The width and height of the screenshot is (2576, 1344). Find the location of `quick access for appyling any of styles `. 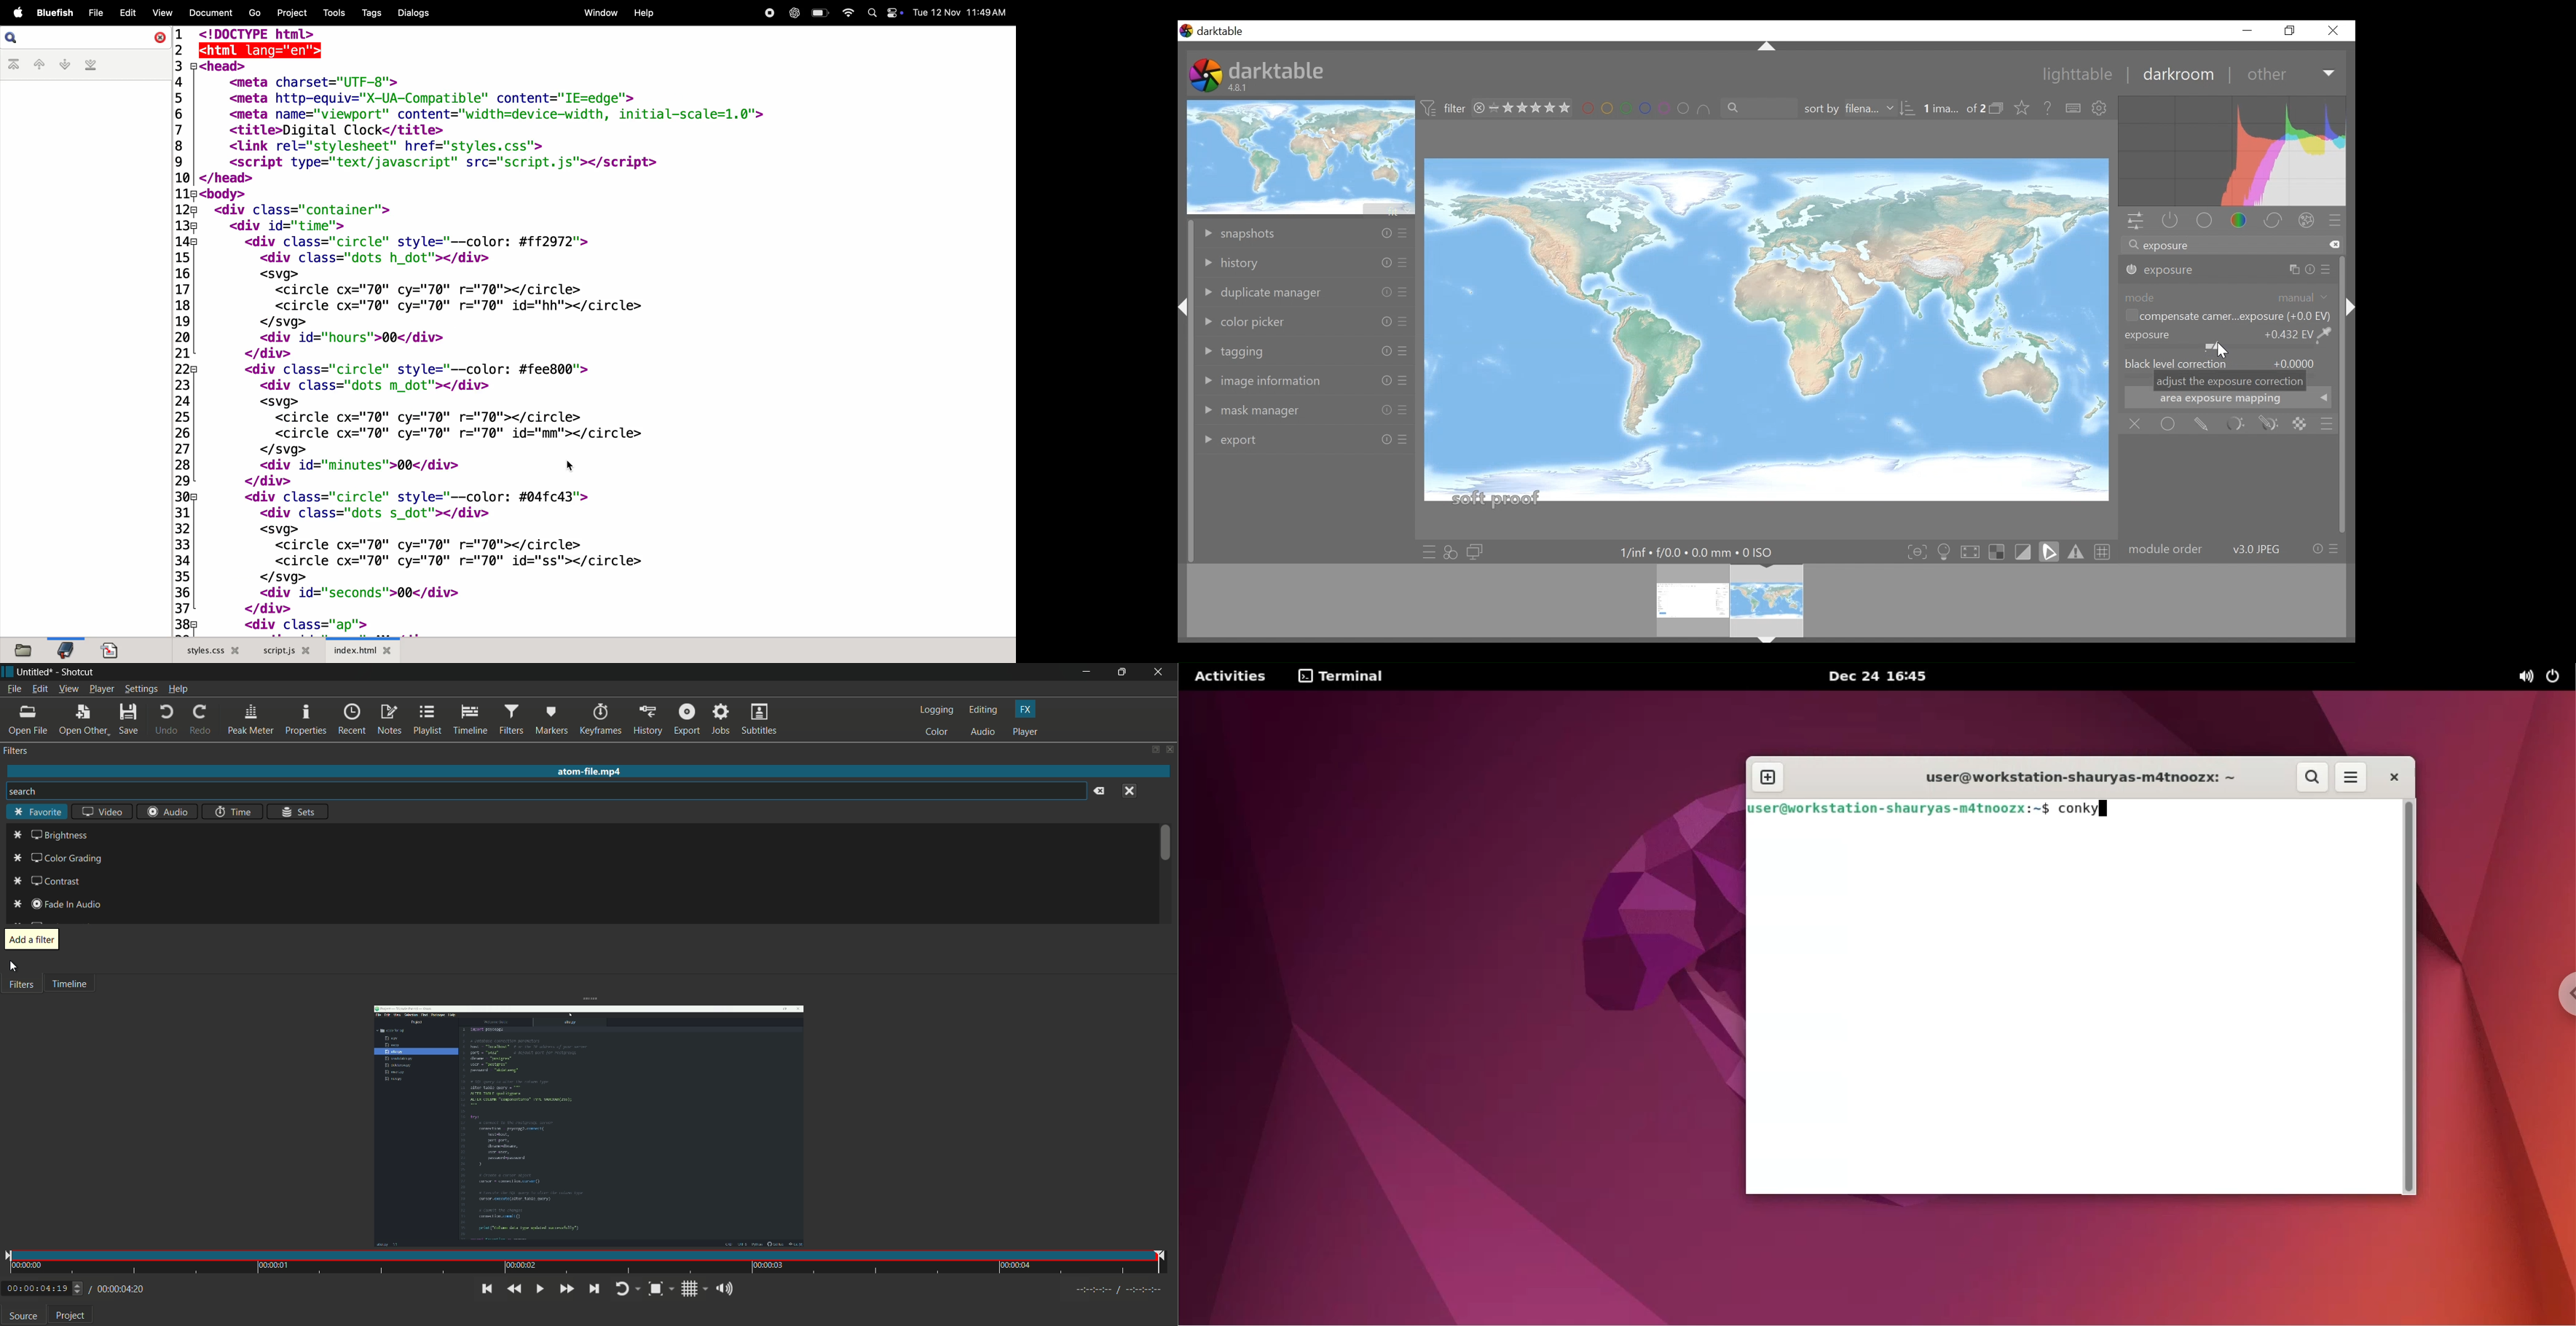

quick access for appyling any of styles  is located at coordinates (1451, 552).